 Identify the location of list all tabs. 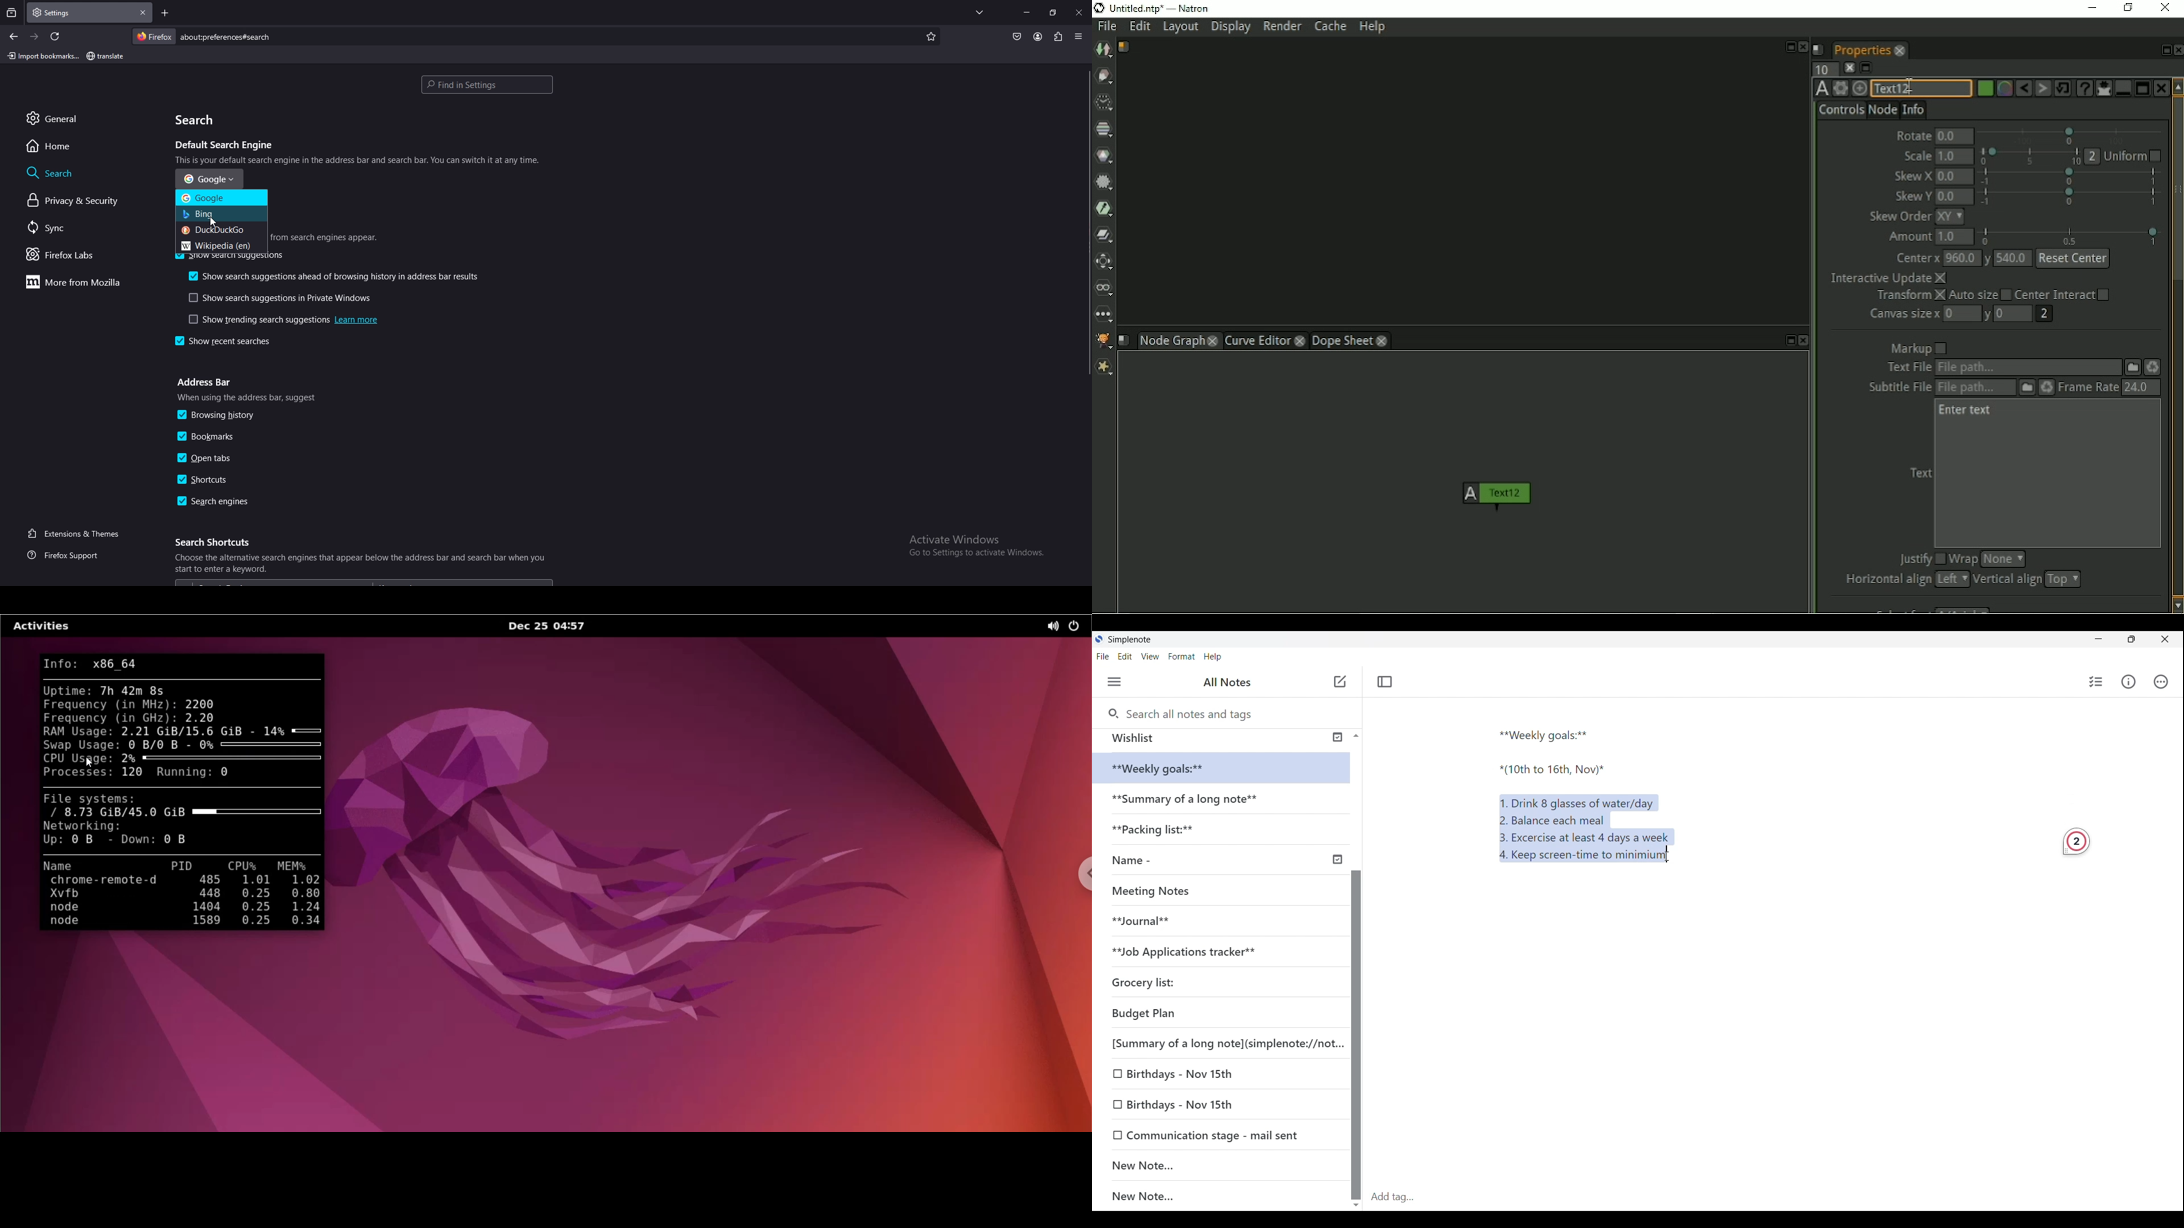
(982, 13).